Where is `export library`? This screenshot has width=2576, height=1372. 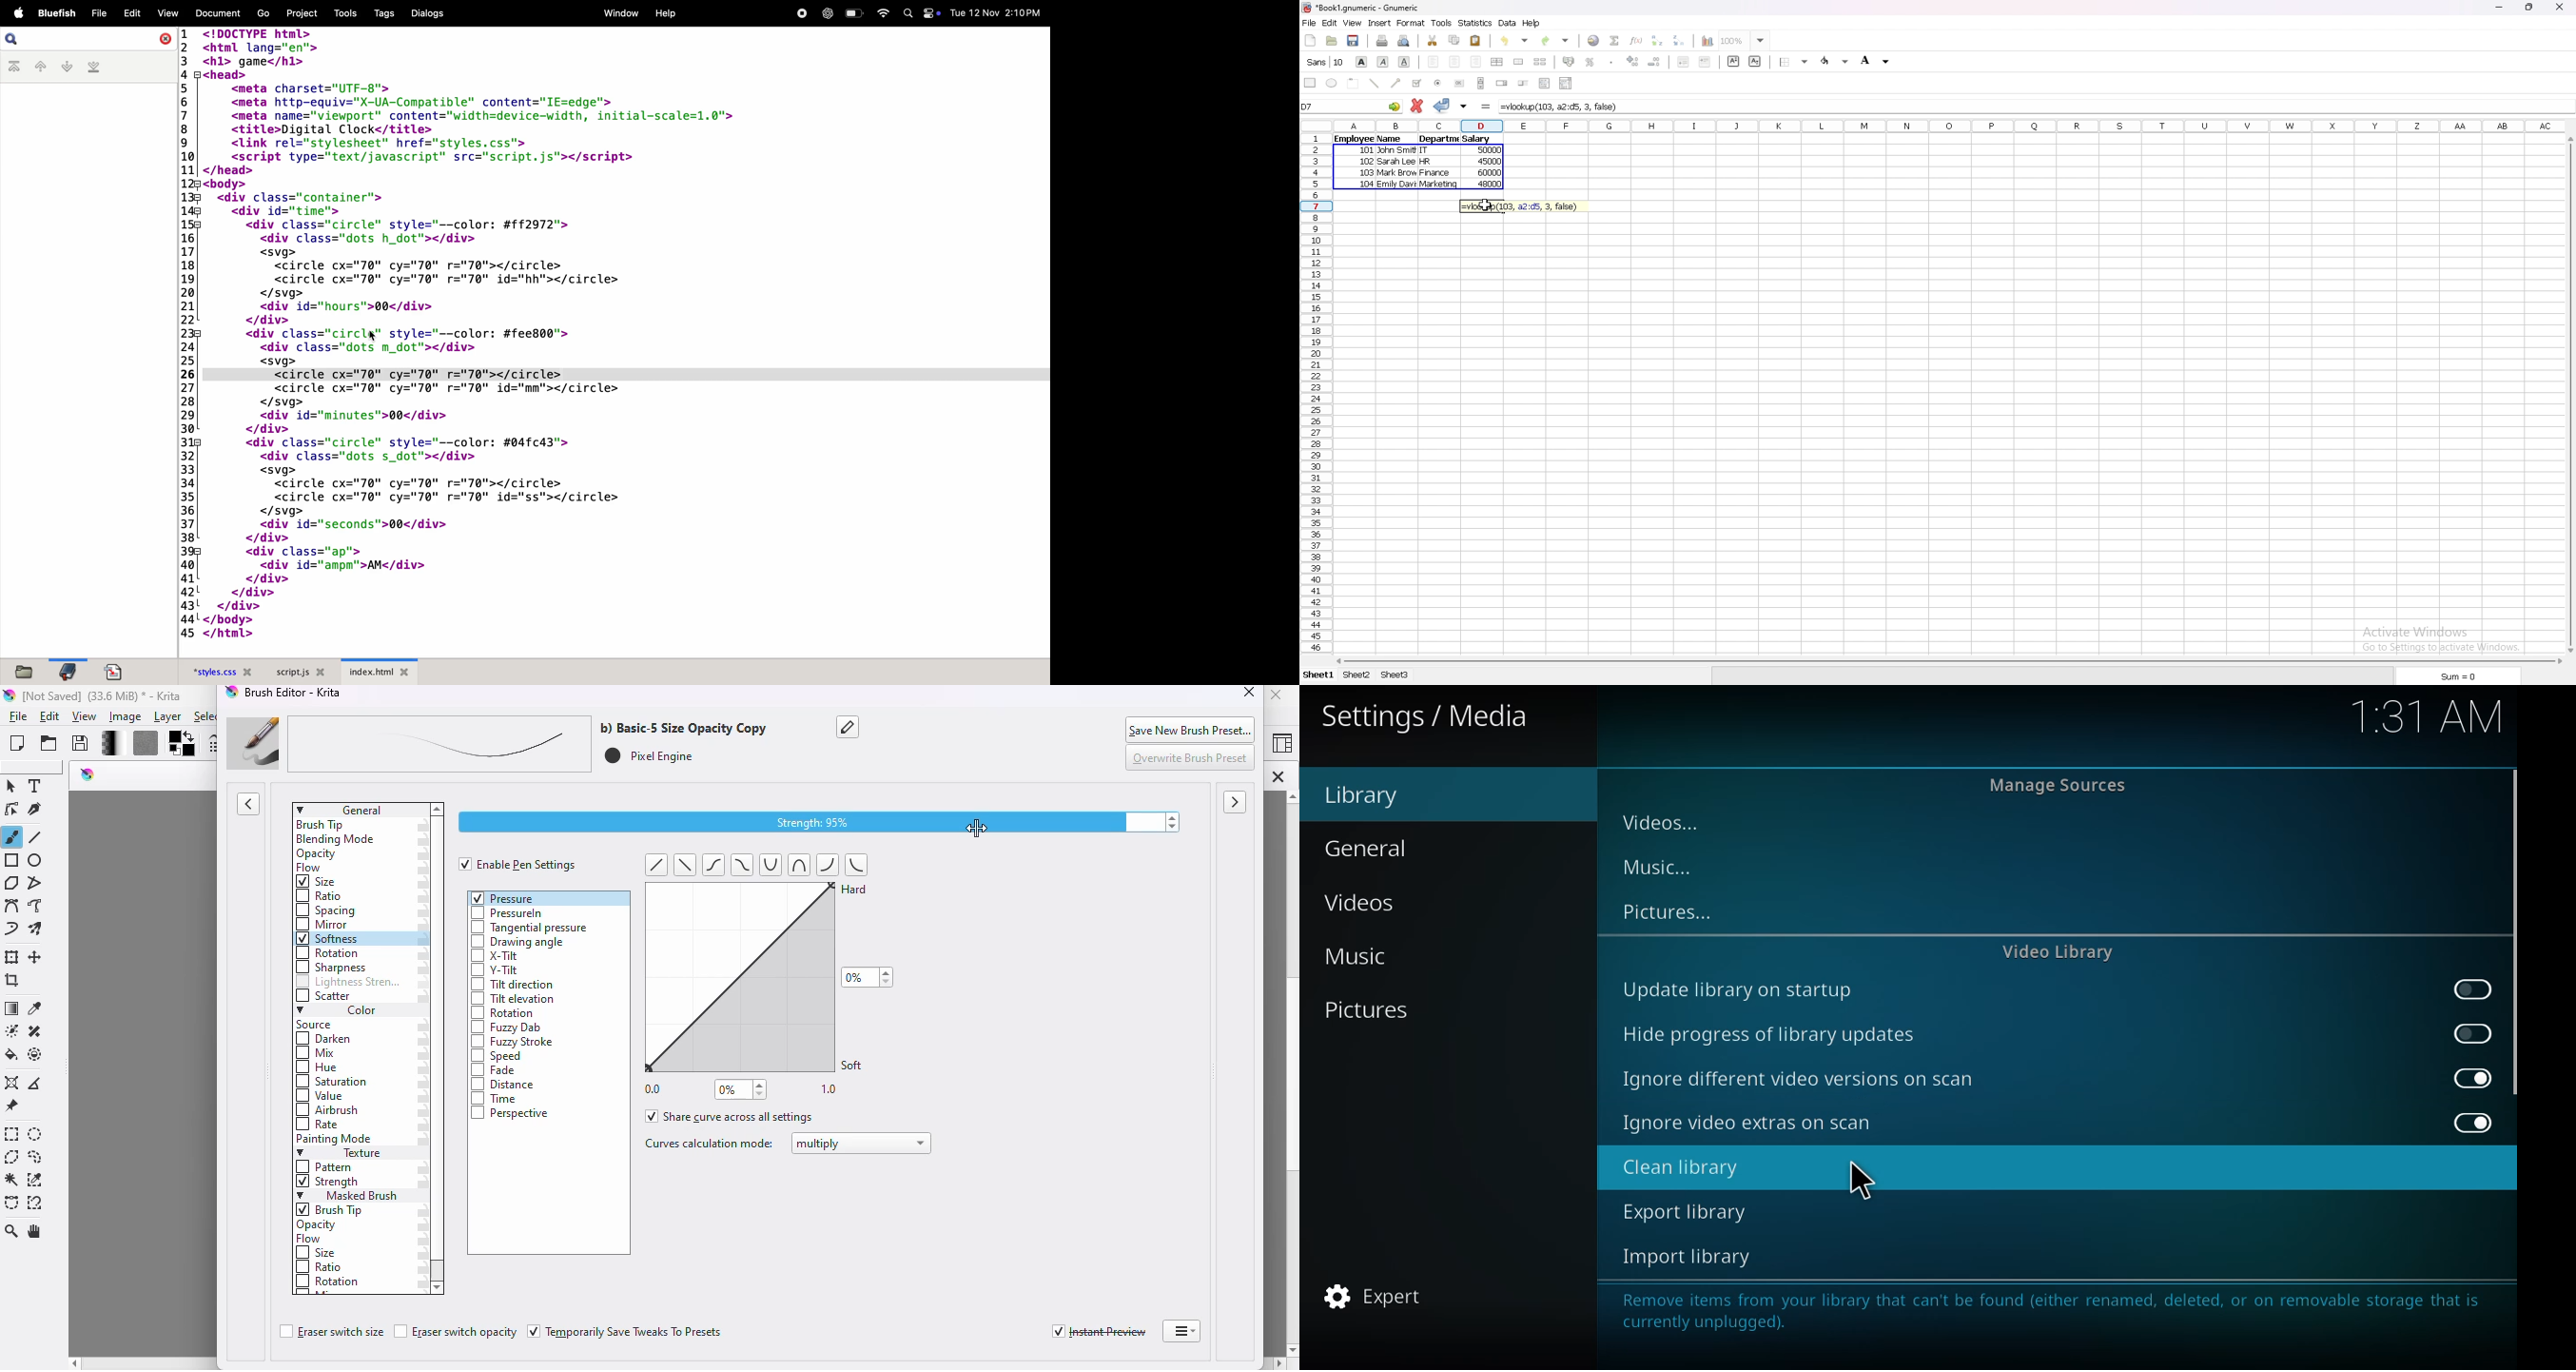 export library is located at coordinates (1683, 1212).